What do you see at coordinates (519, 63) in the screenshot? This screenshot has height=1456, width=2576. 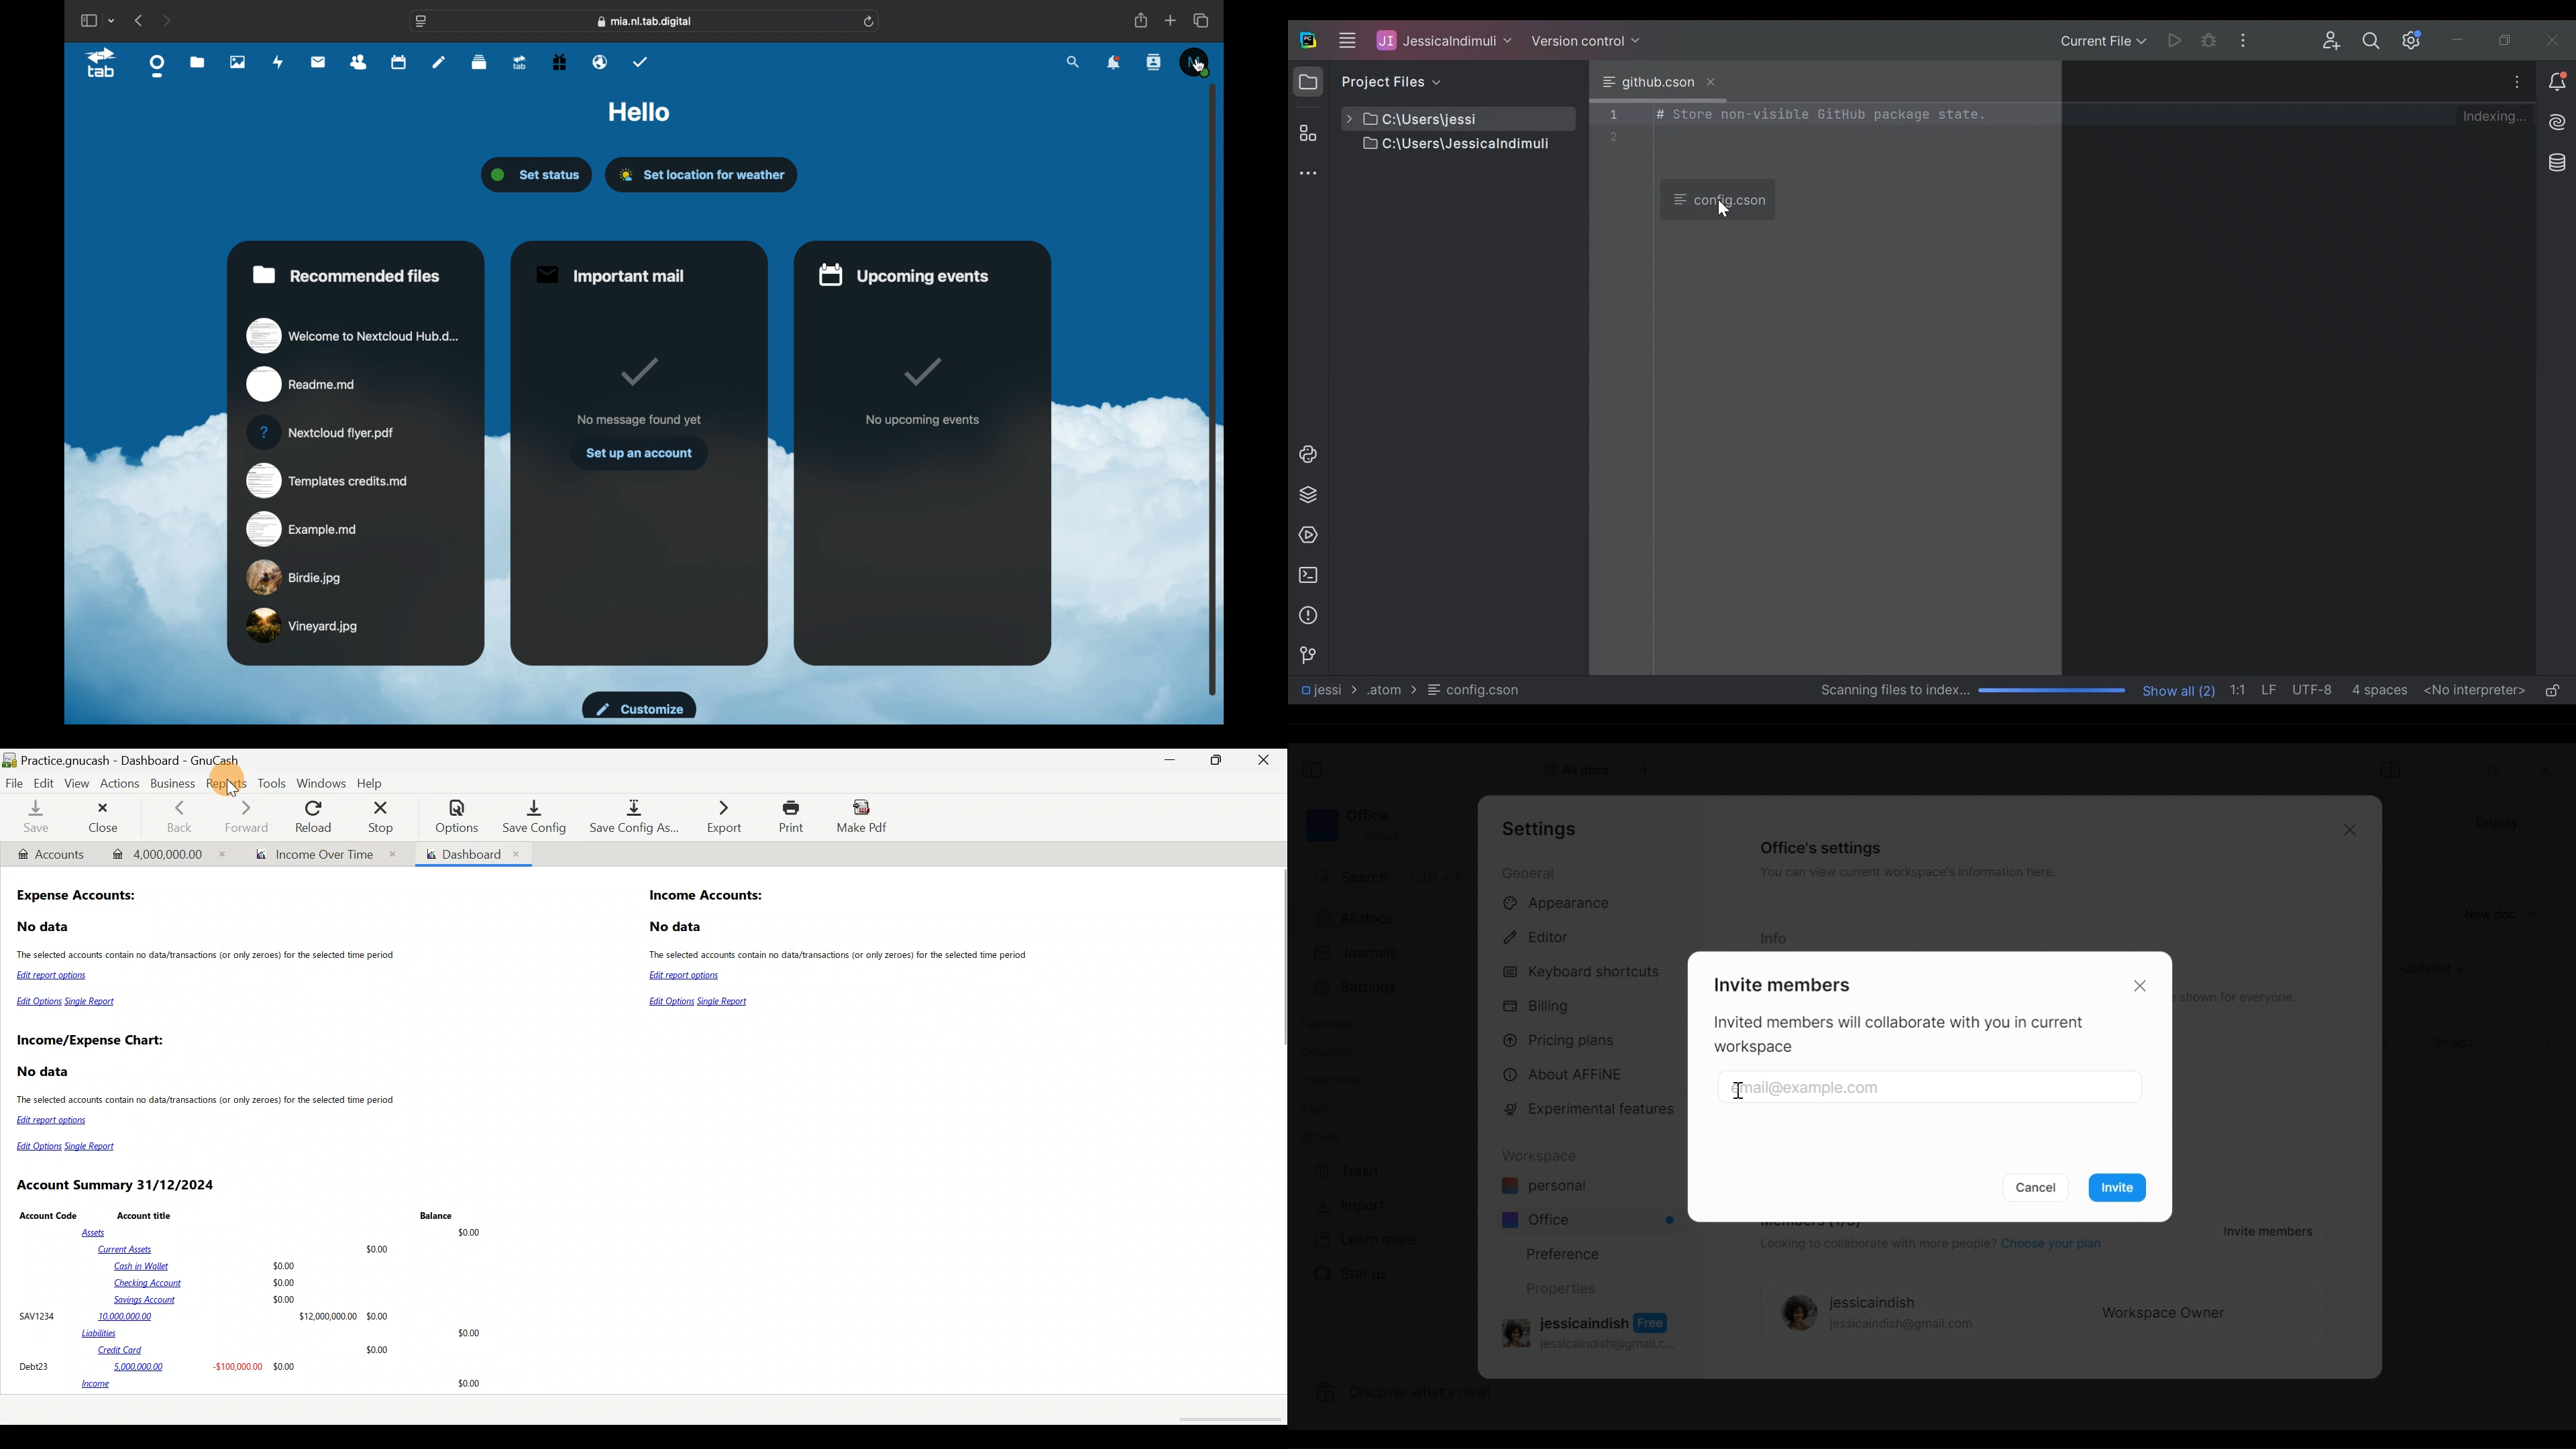 I see `upgrade` at bounding box center [519, 63].